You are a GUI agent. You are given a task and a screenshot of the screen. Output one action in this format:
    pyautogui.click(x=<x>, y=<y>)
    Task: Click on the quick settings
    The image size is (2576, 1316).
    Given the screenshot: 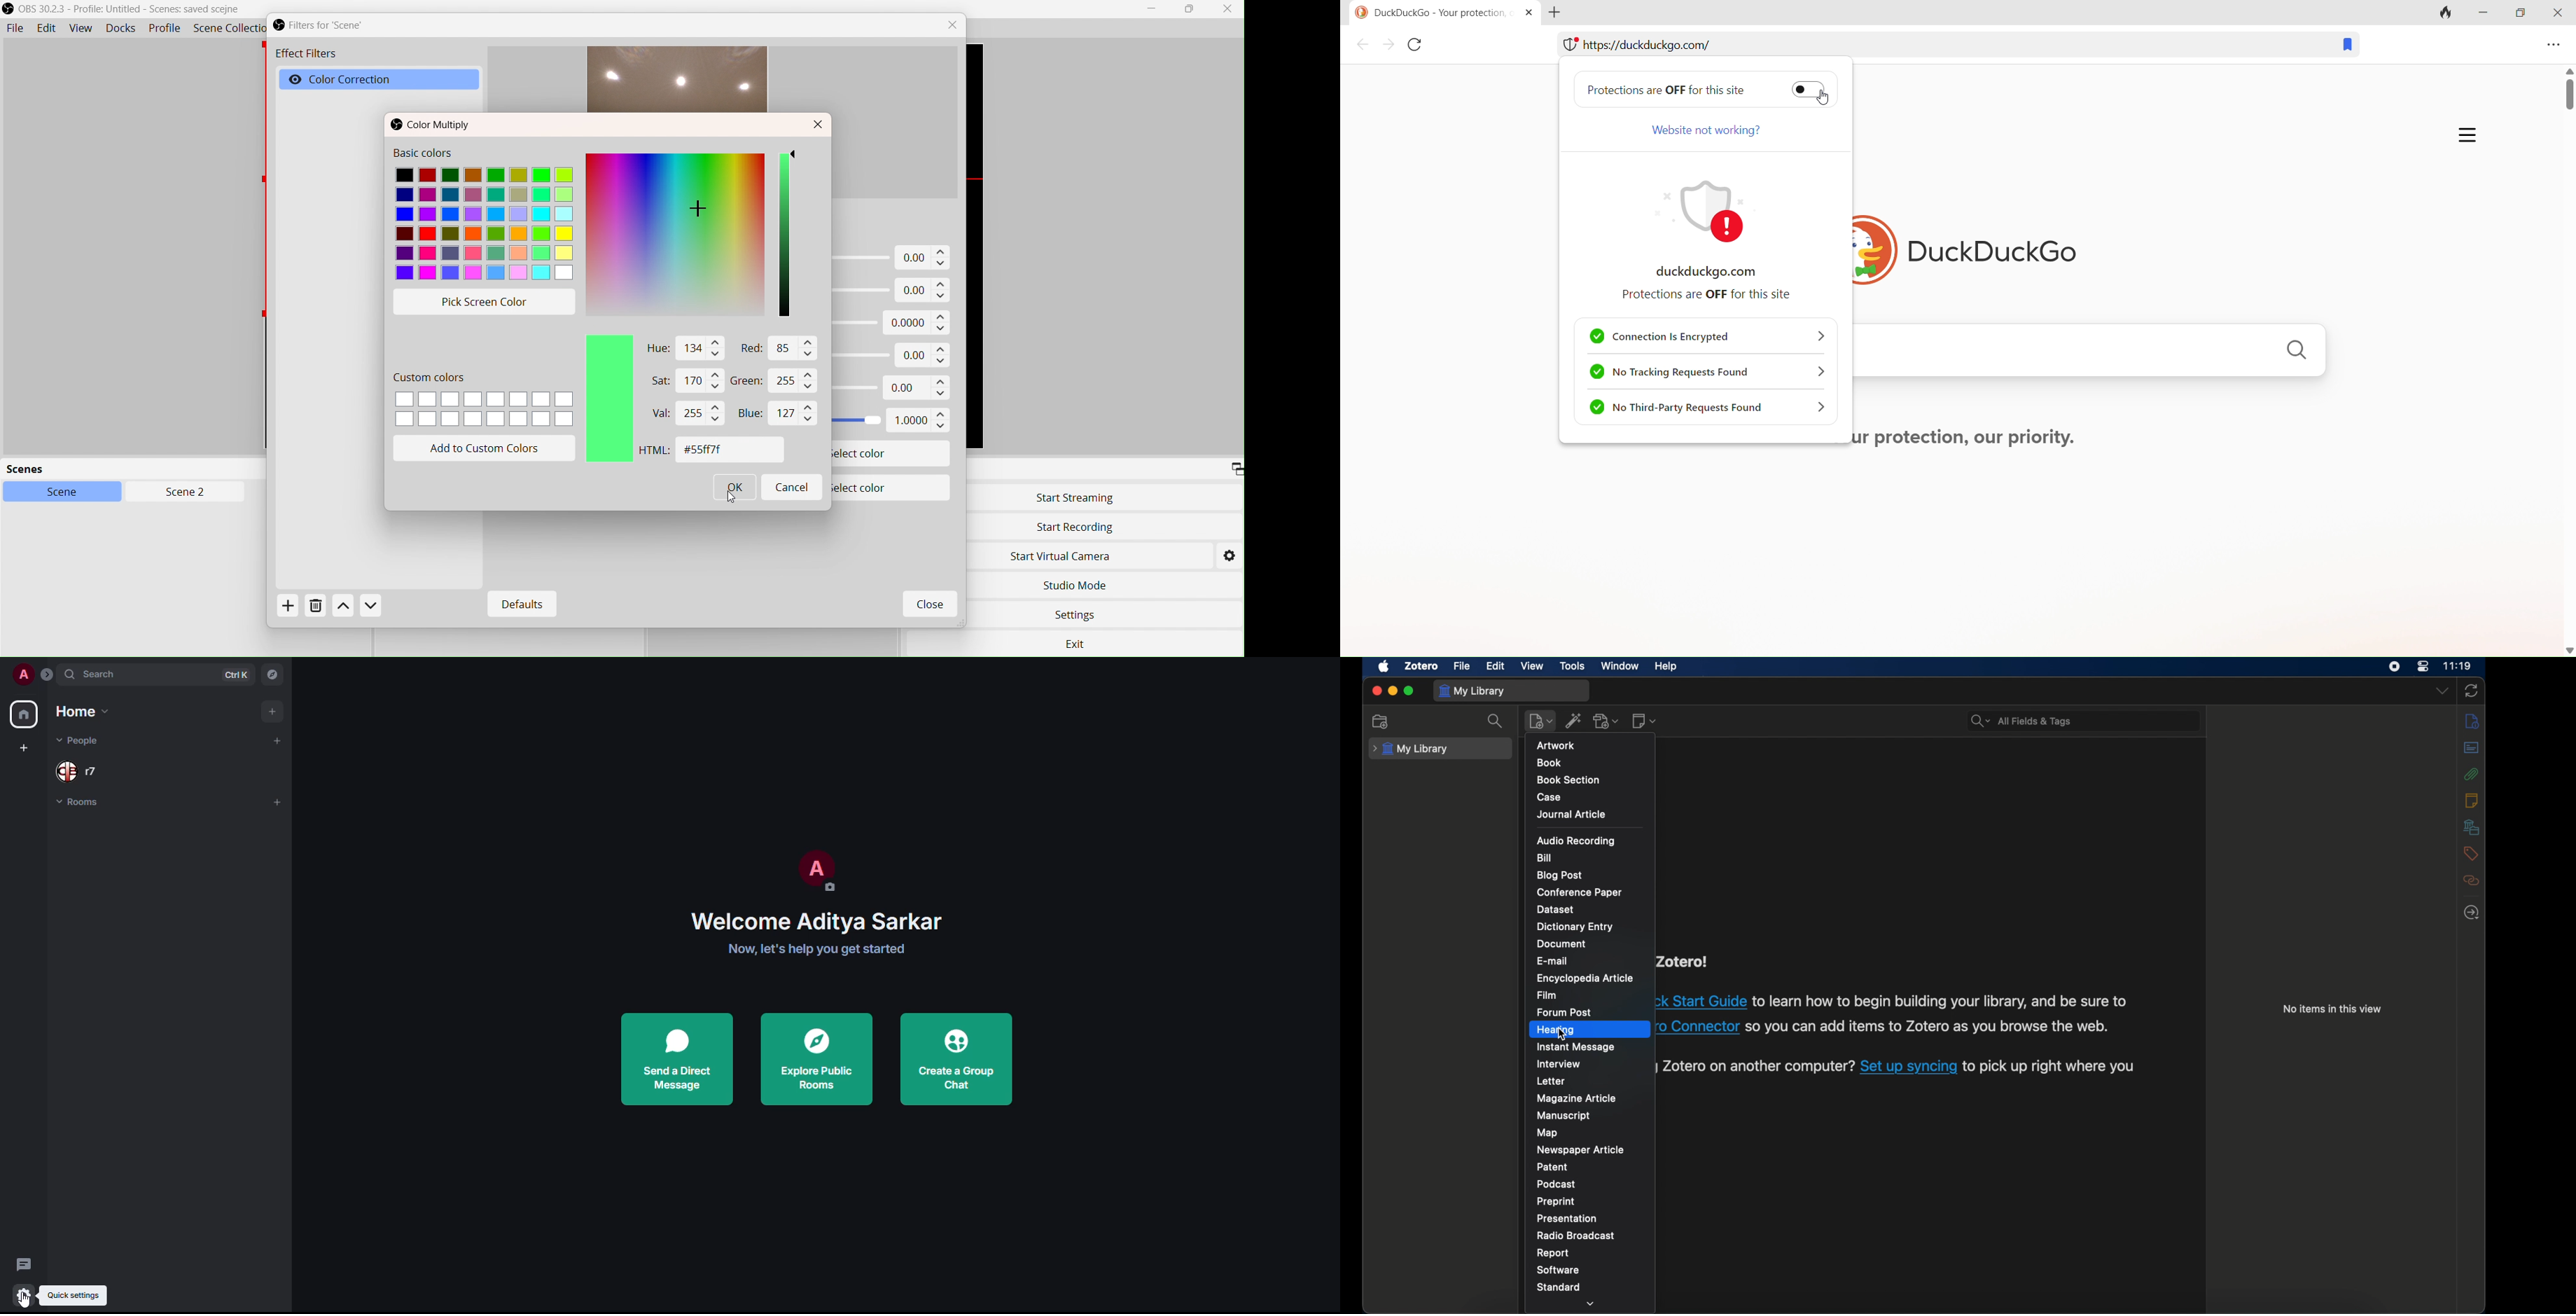 What is the action you would take?
    pyautogui.click(x=73, y=1294)
    